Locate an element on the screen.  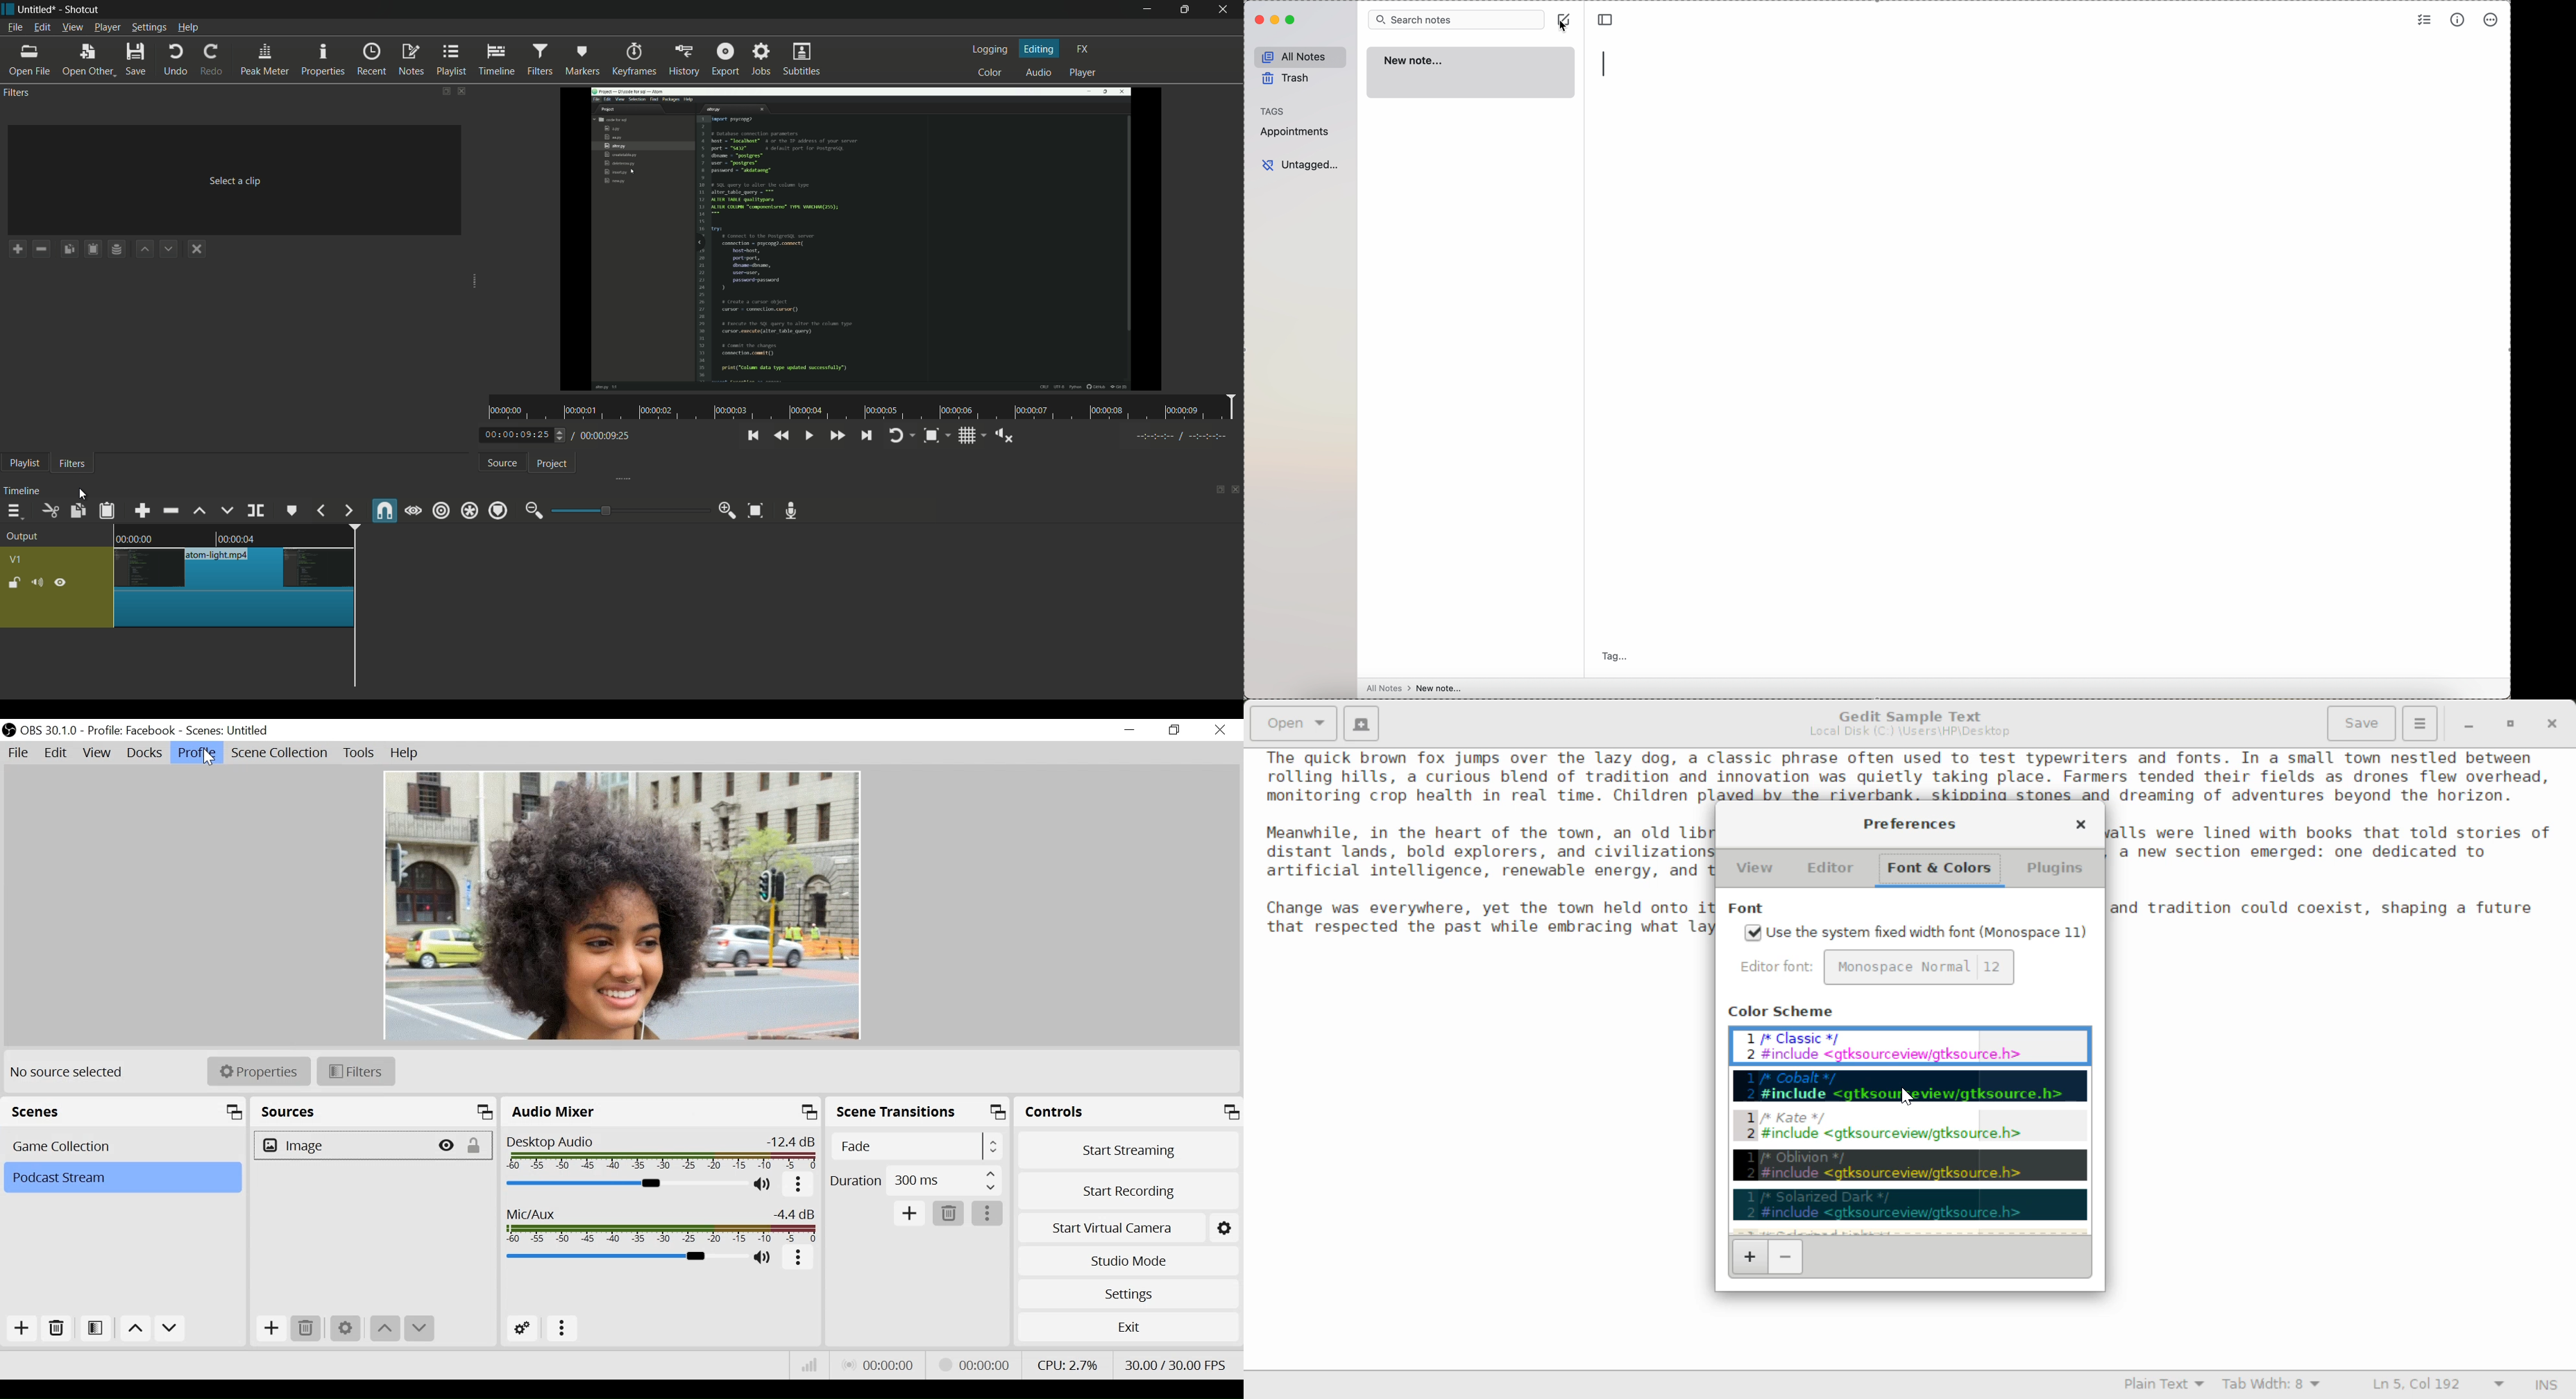
Move up is located at coordinates (135, 1328).